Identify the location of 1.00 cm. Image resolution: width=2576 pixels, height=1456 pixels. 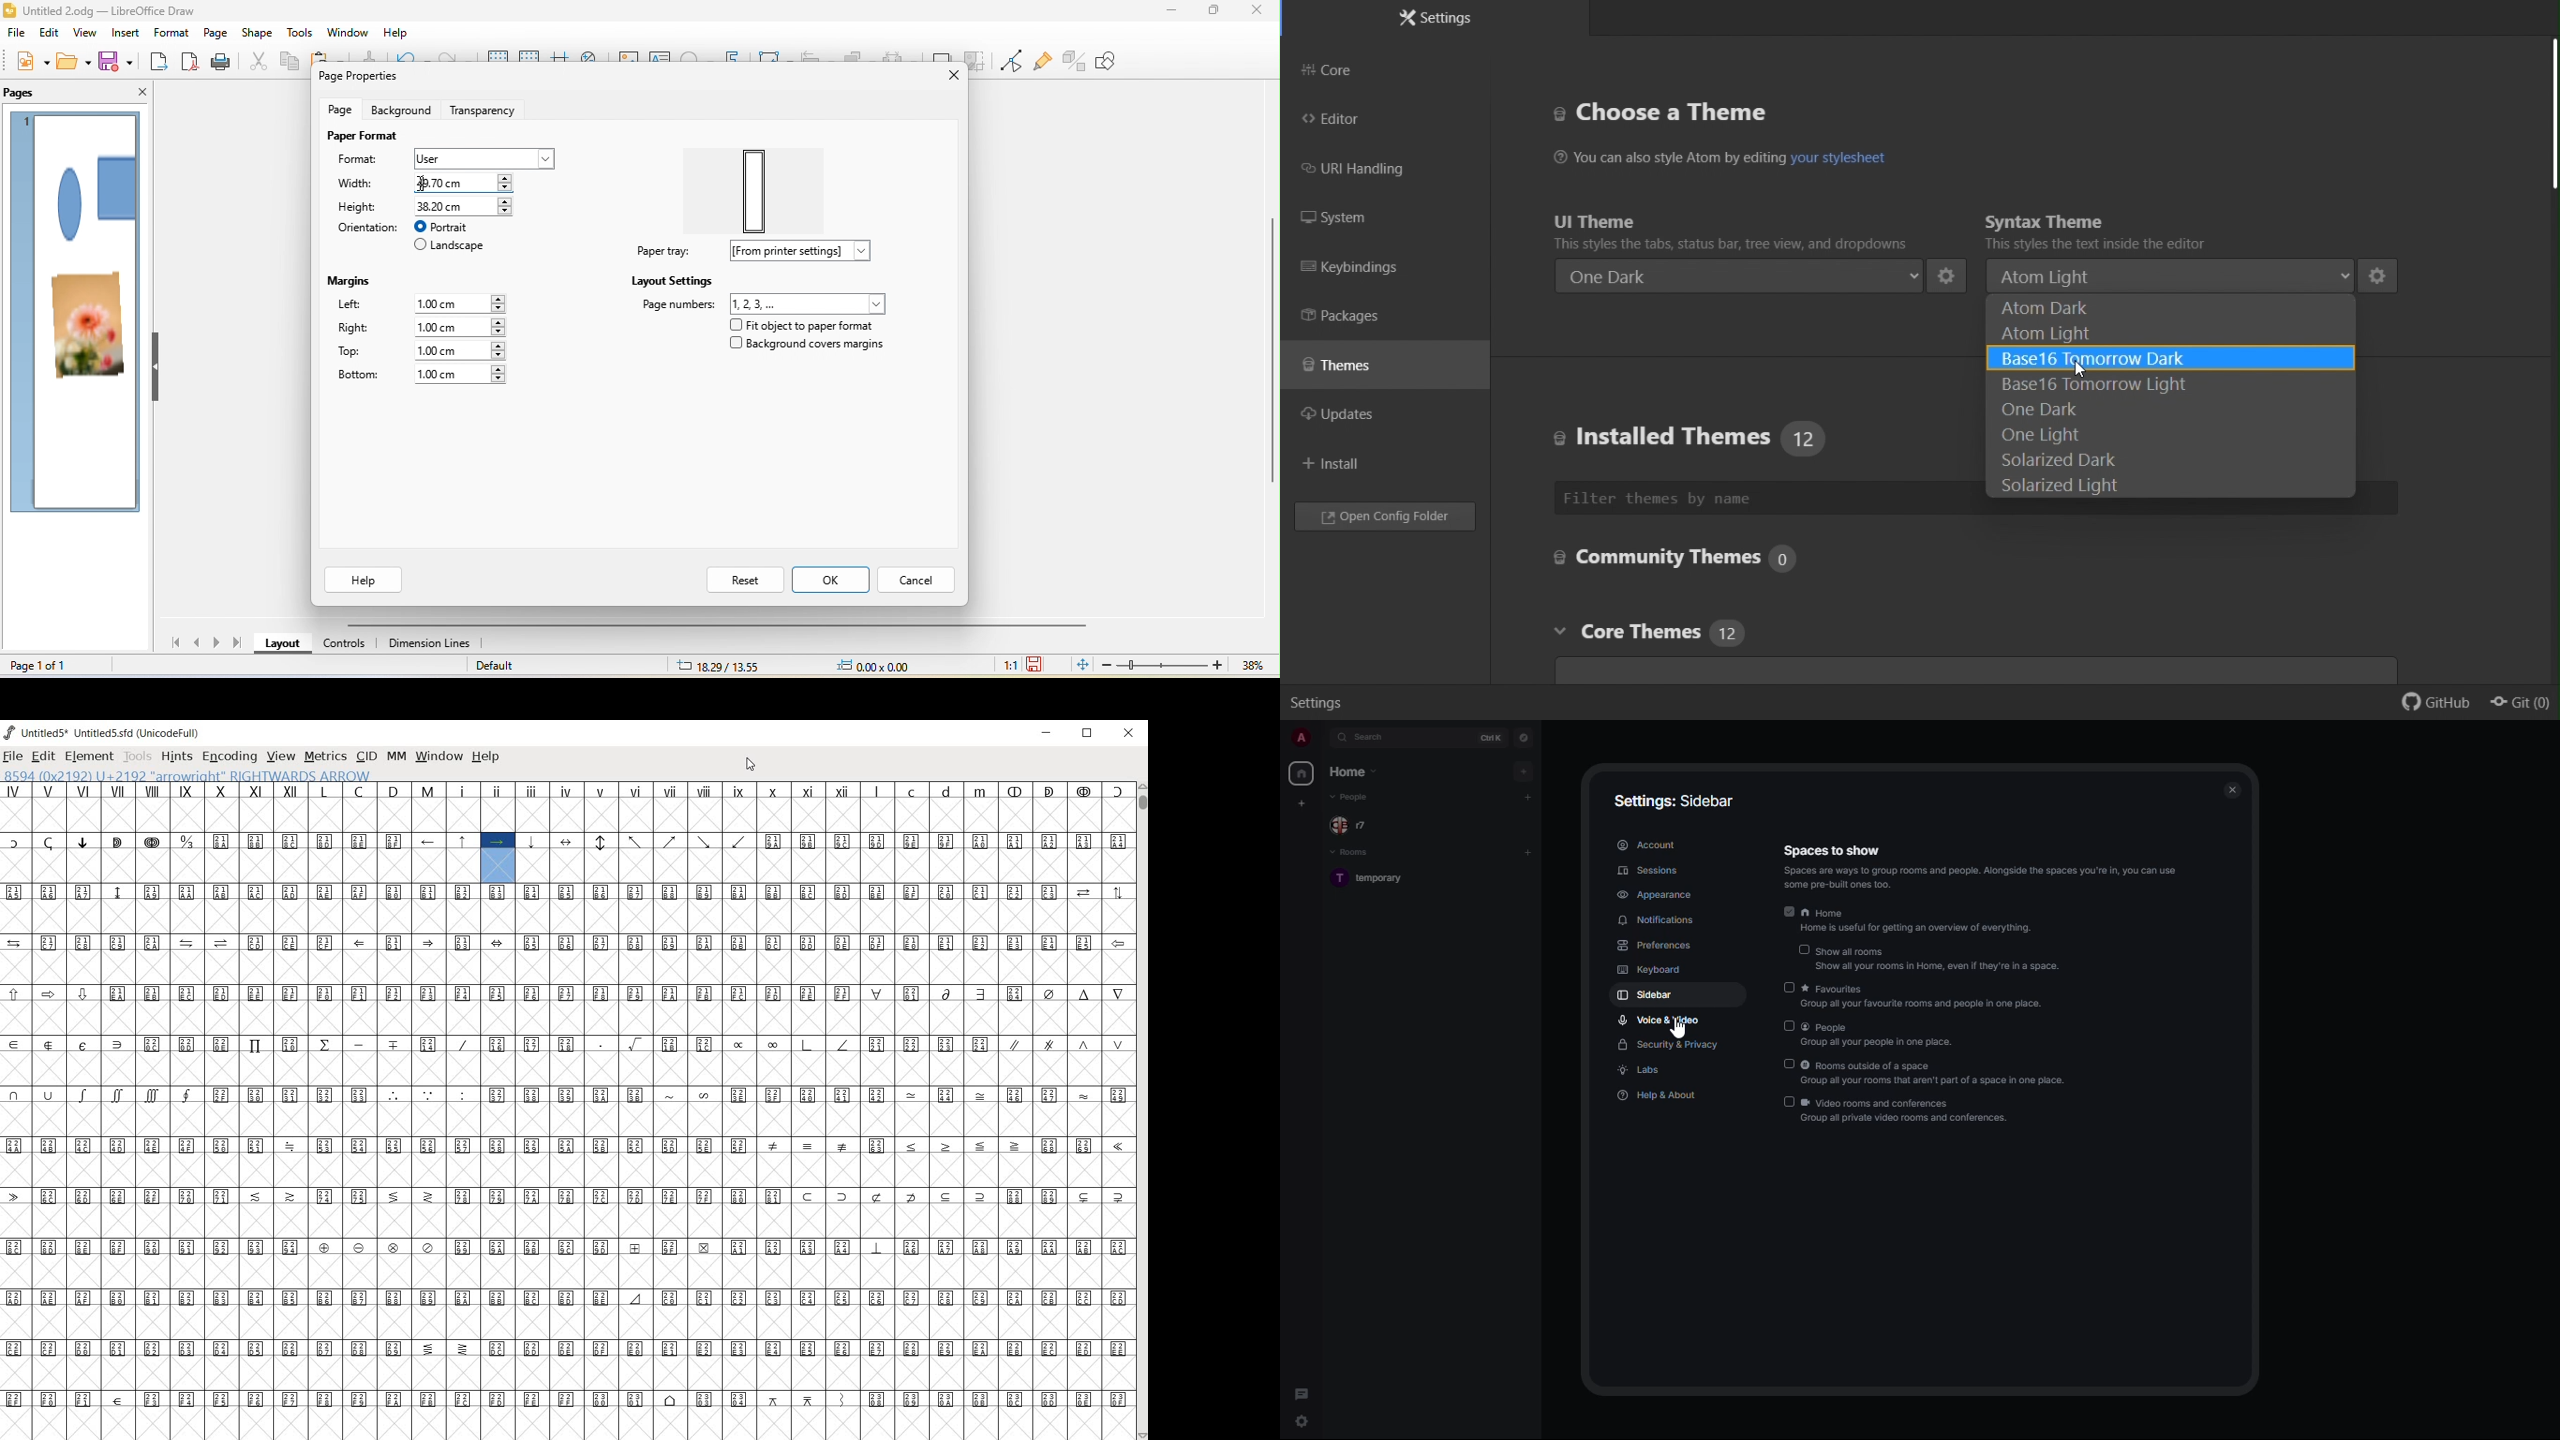
(460, 327).